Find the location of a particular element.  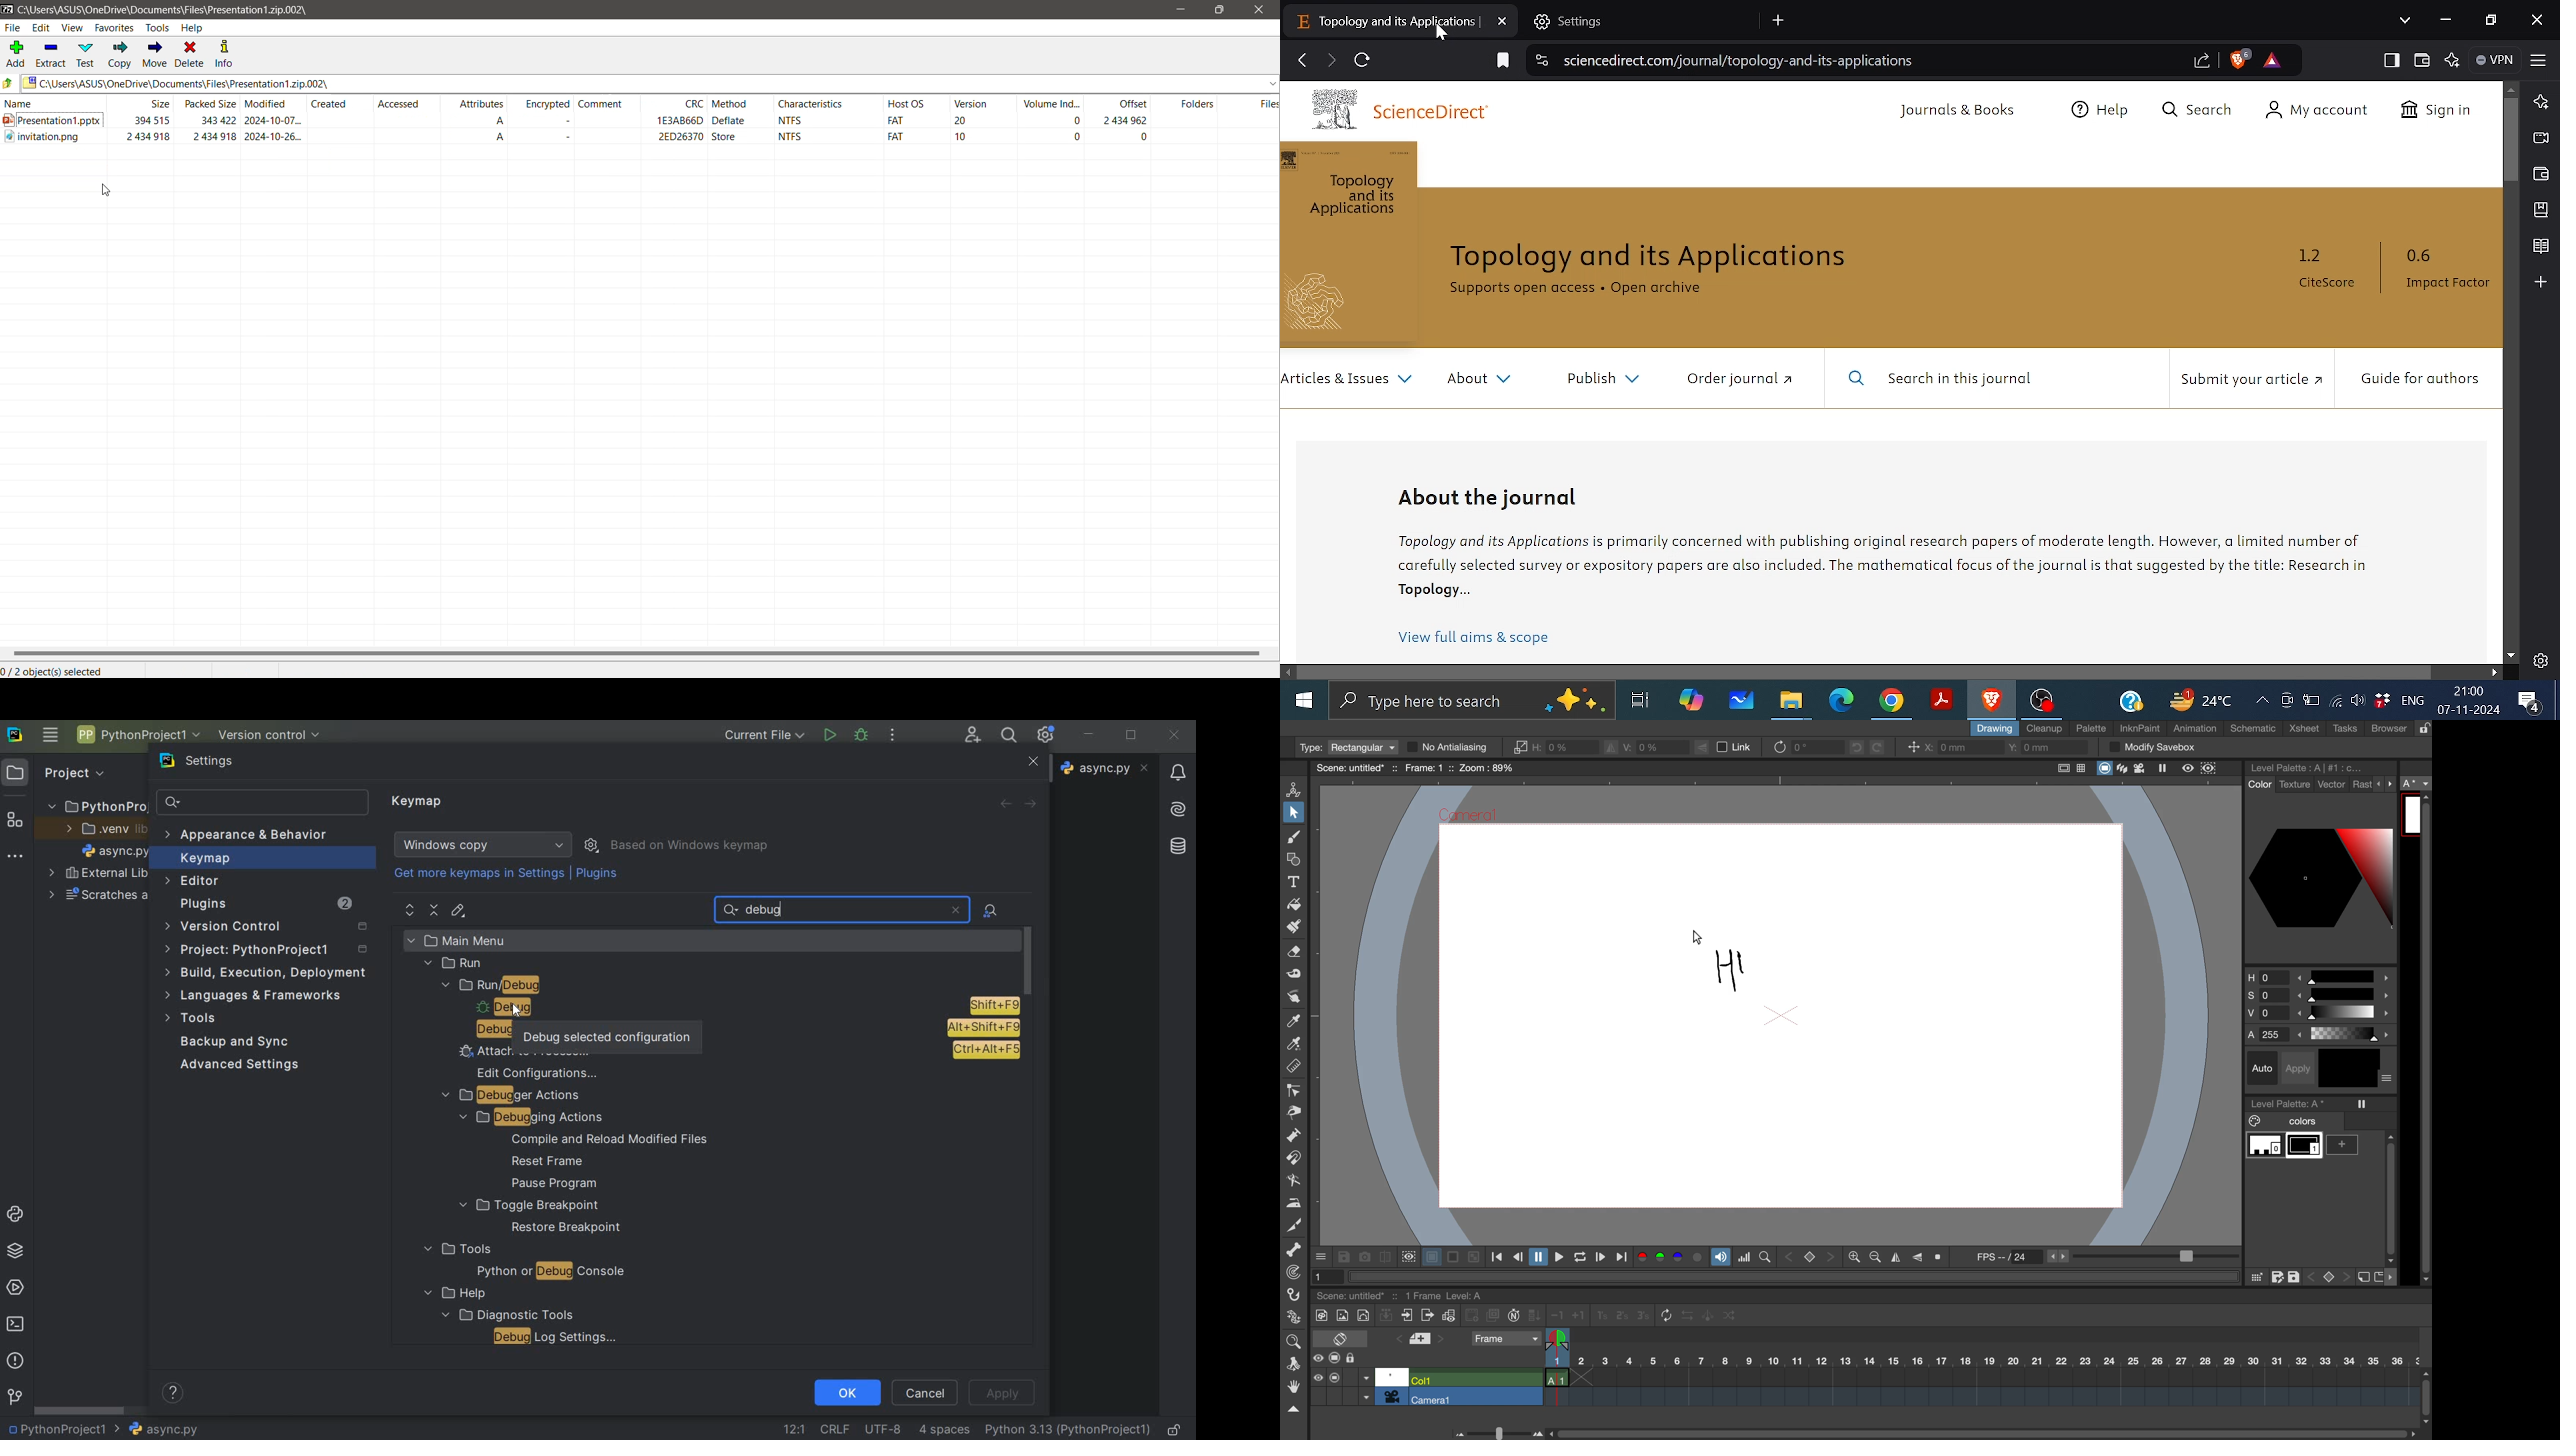

hand tool is located at coordinates (1292, 1388).